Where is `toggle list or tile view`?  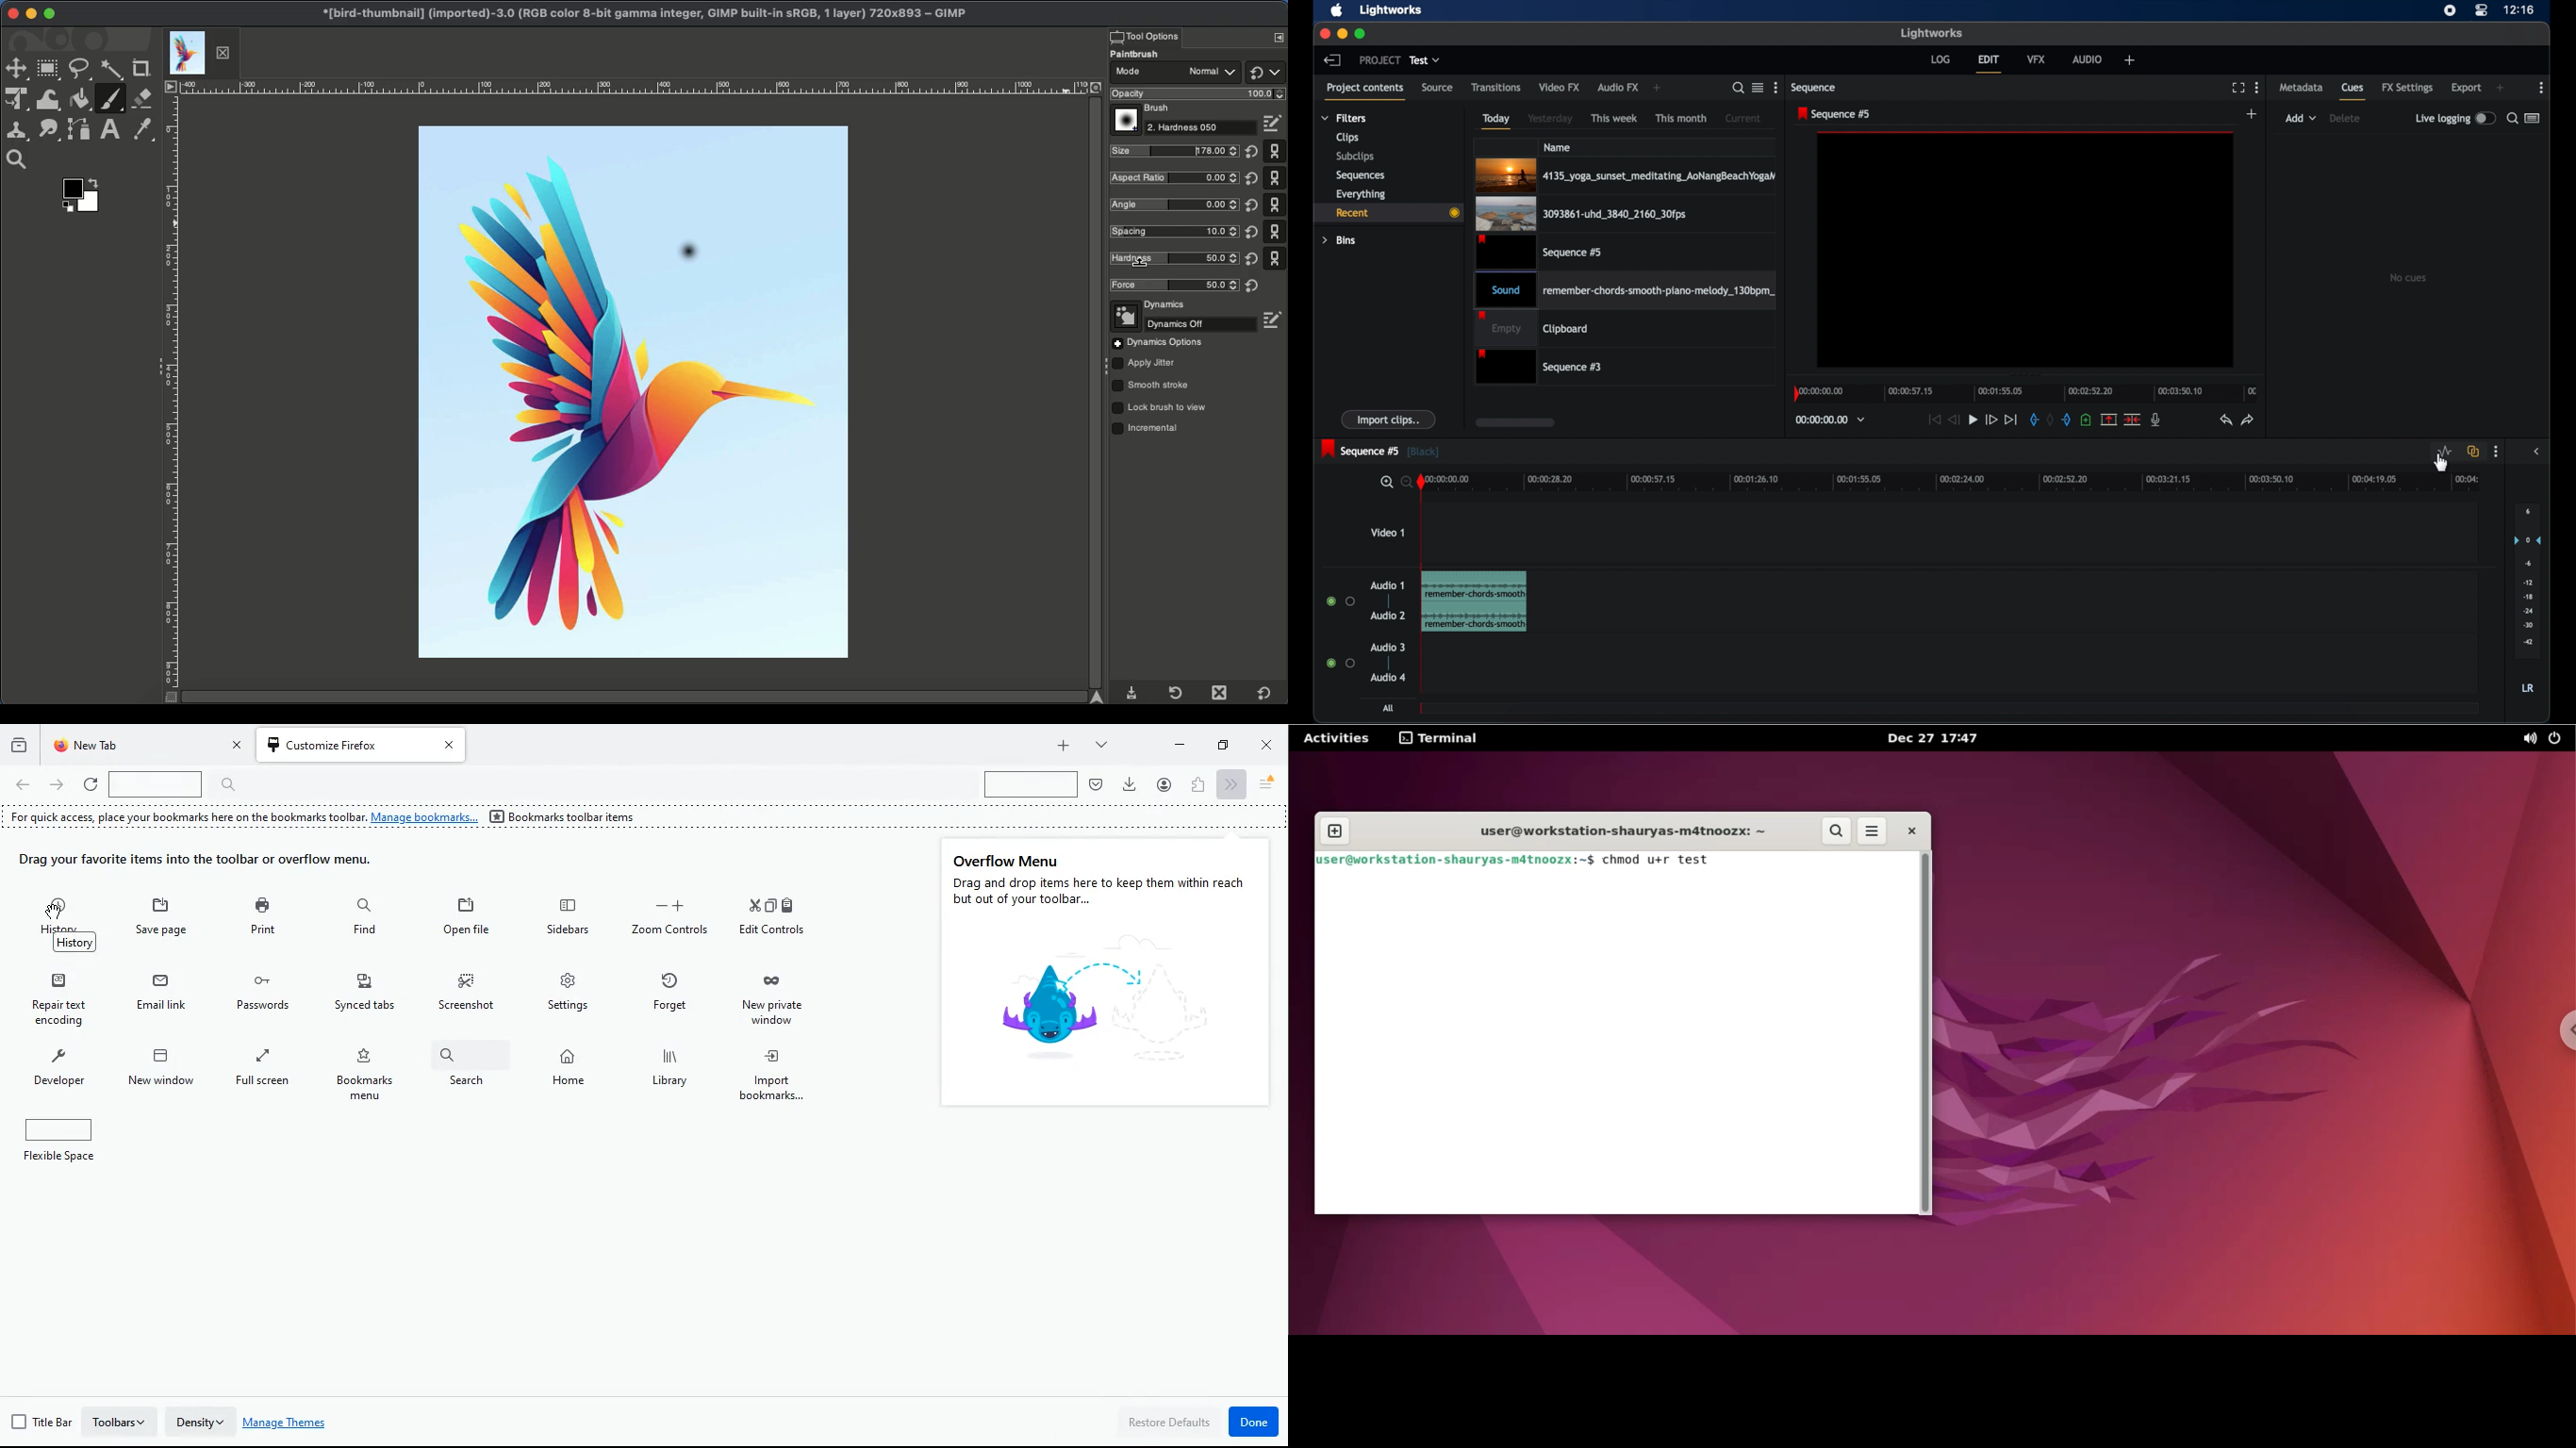 toggle list or tile view is located at coordinates (1758, 86).